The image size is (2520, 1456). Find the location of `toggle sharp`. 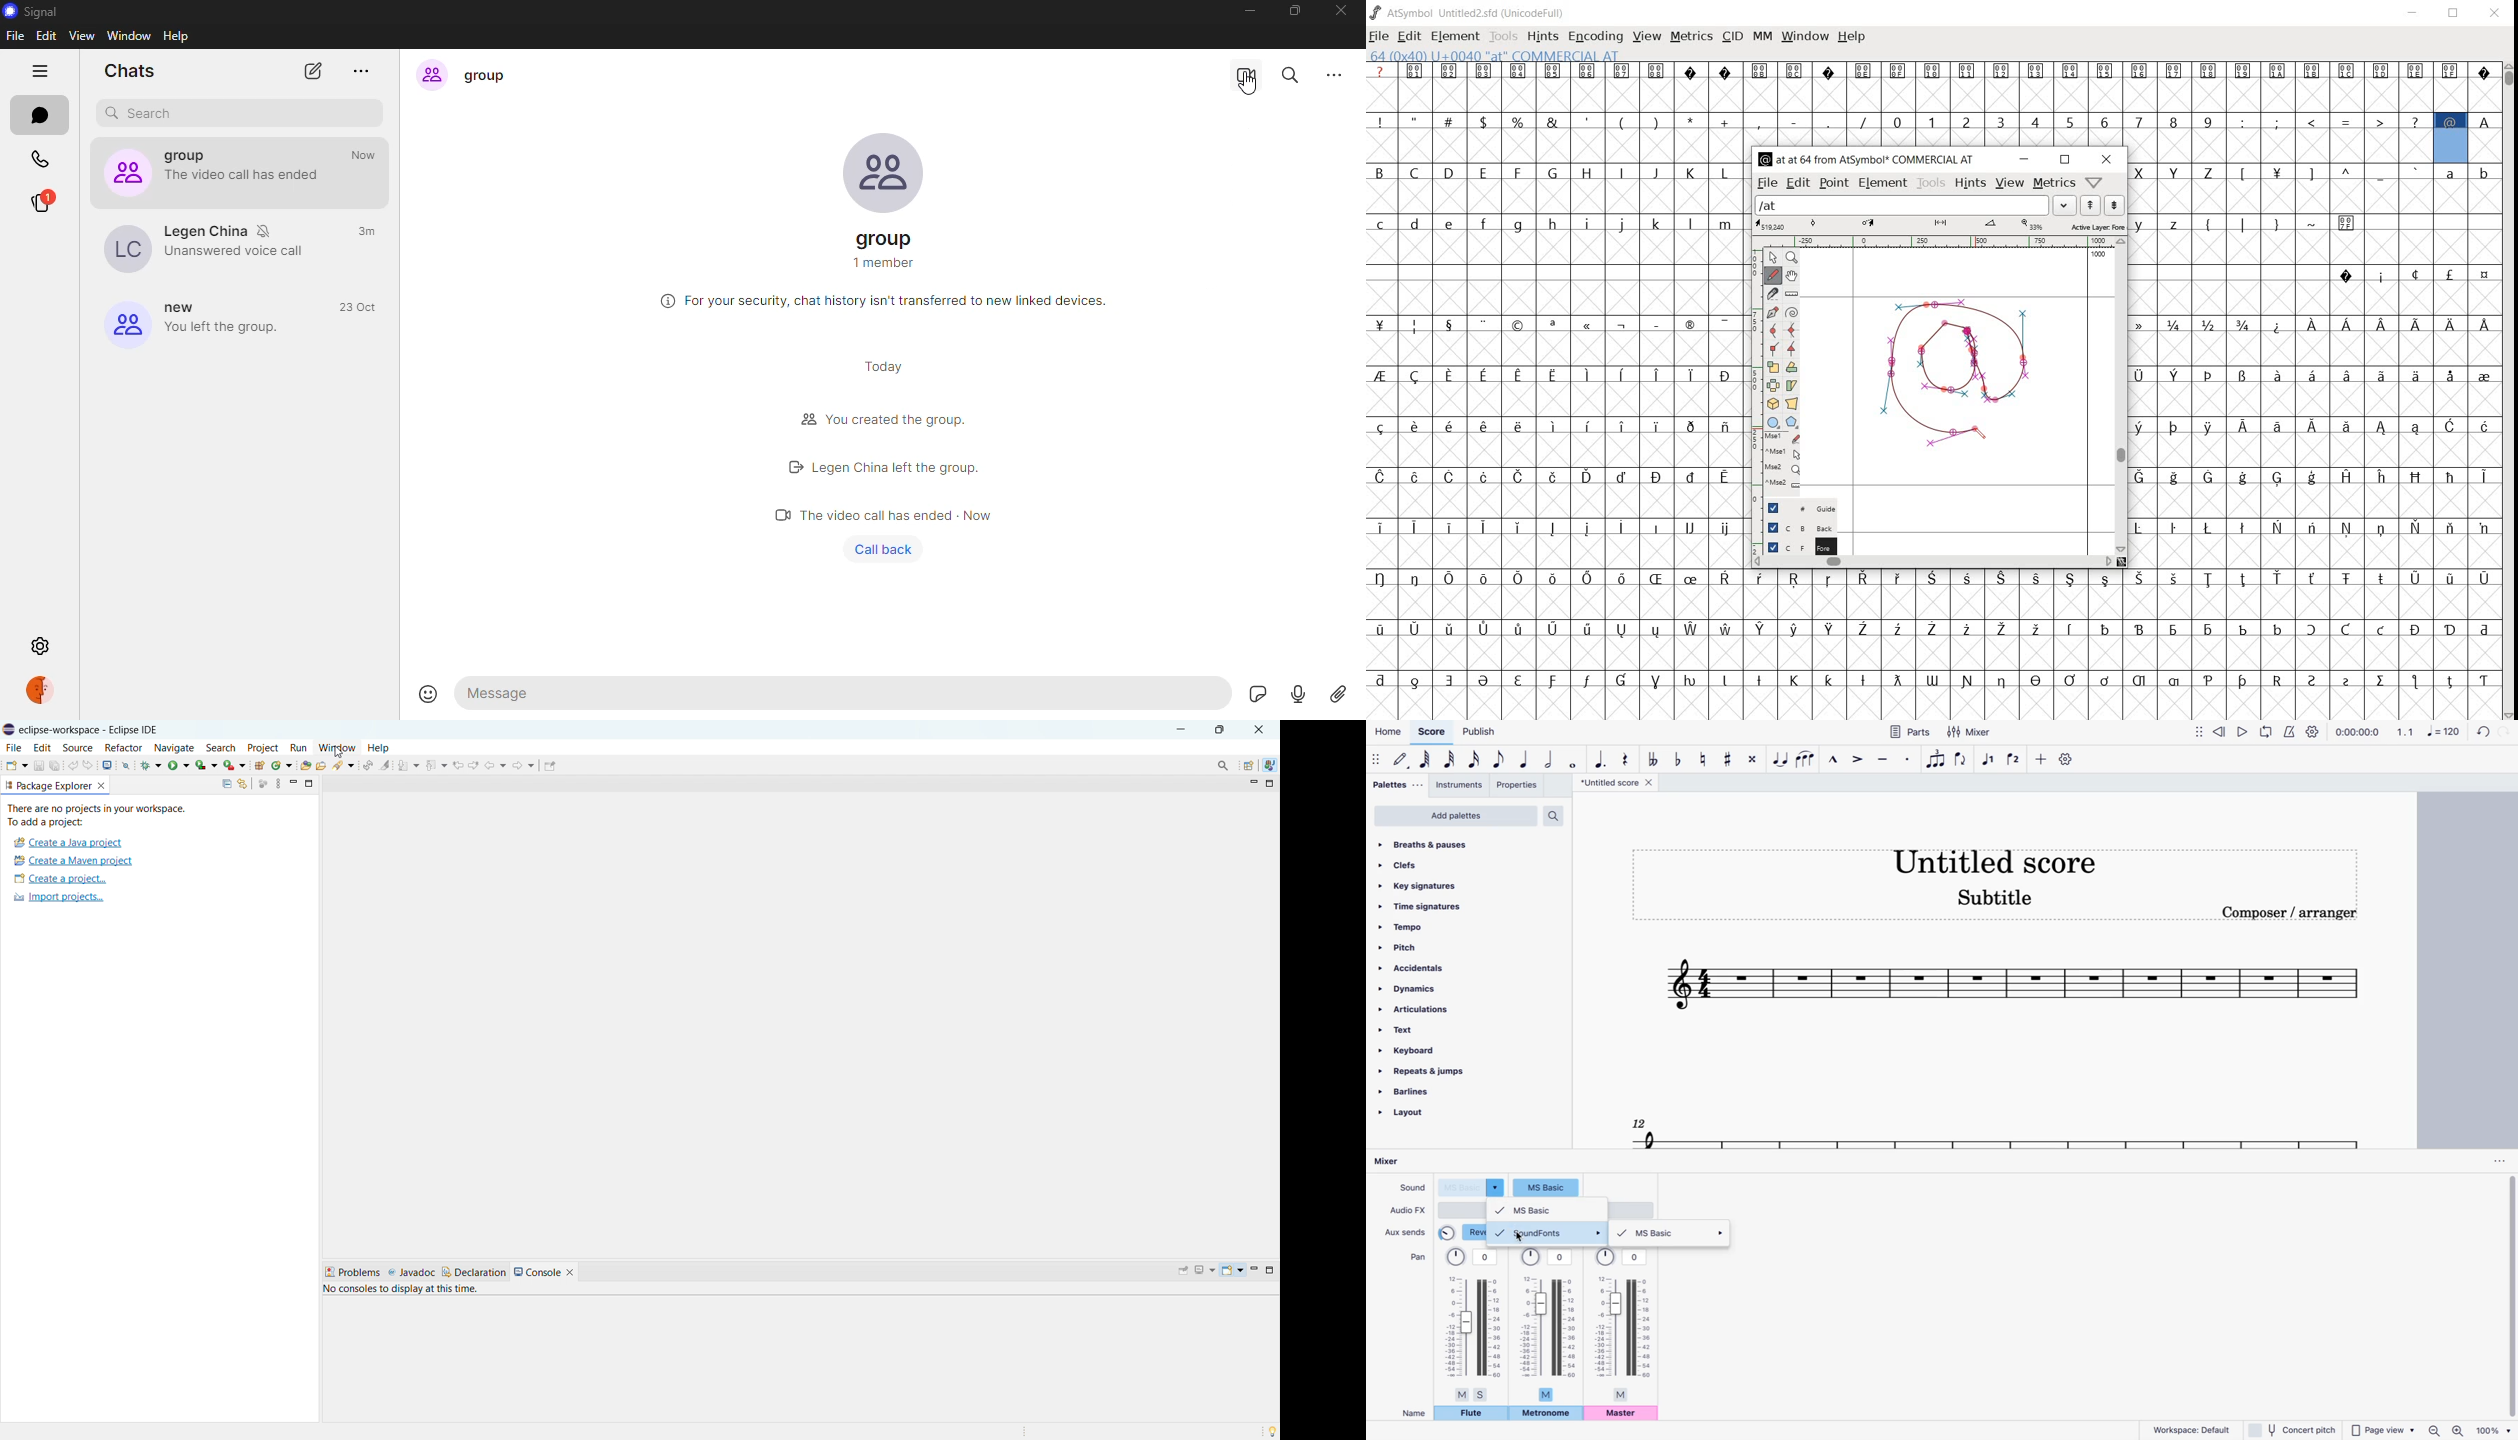

toggle sharp is located at coordinates (1730, 758).